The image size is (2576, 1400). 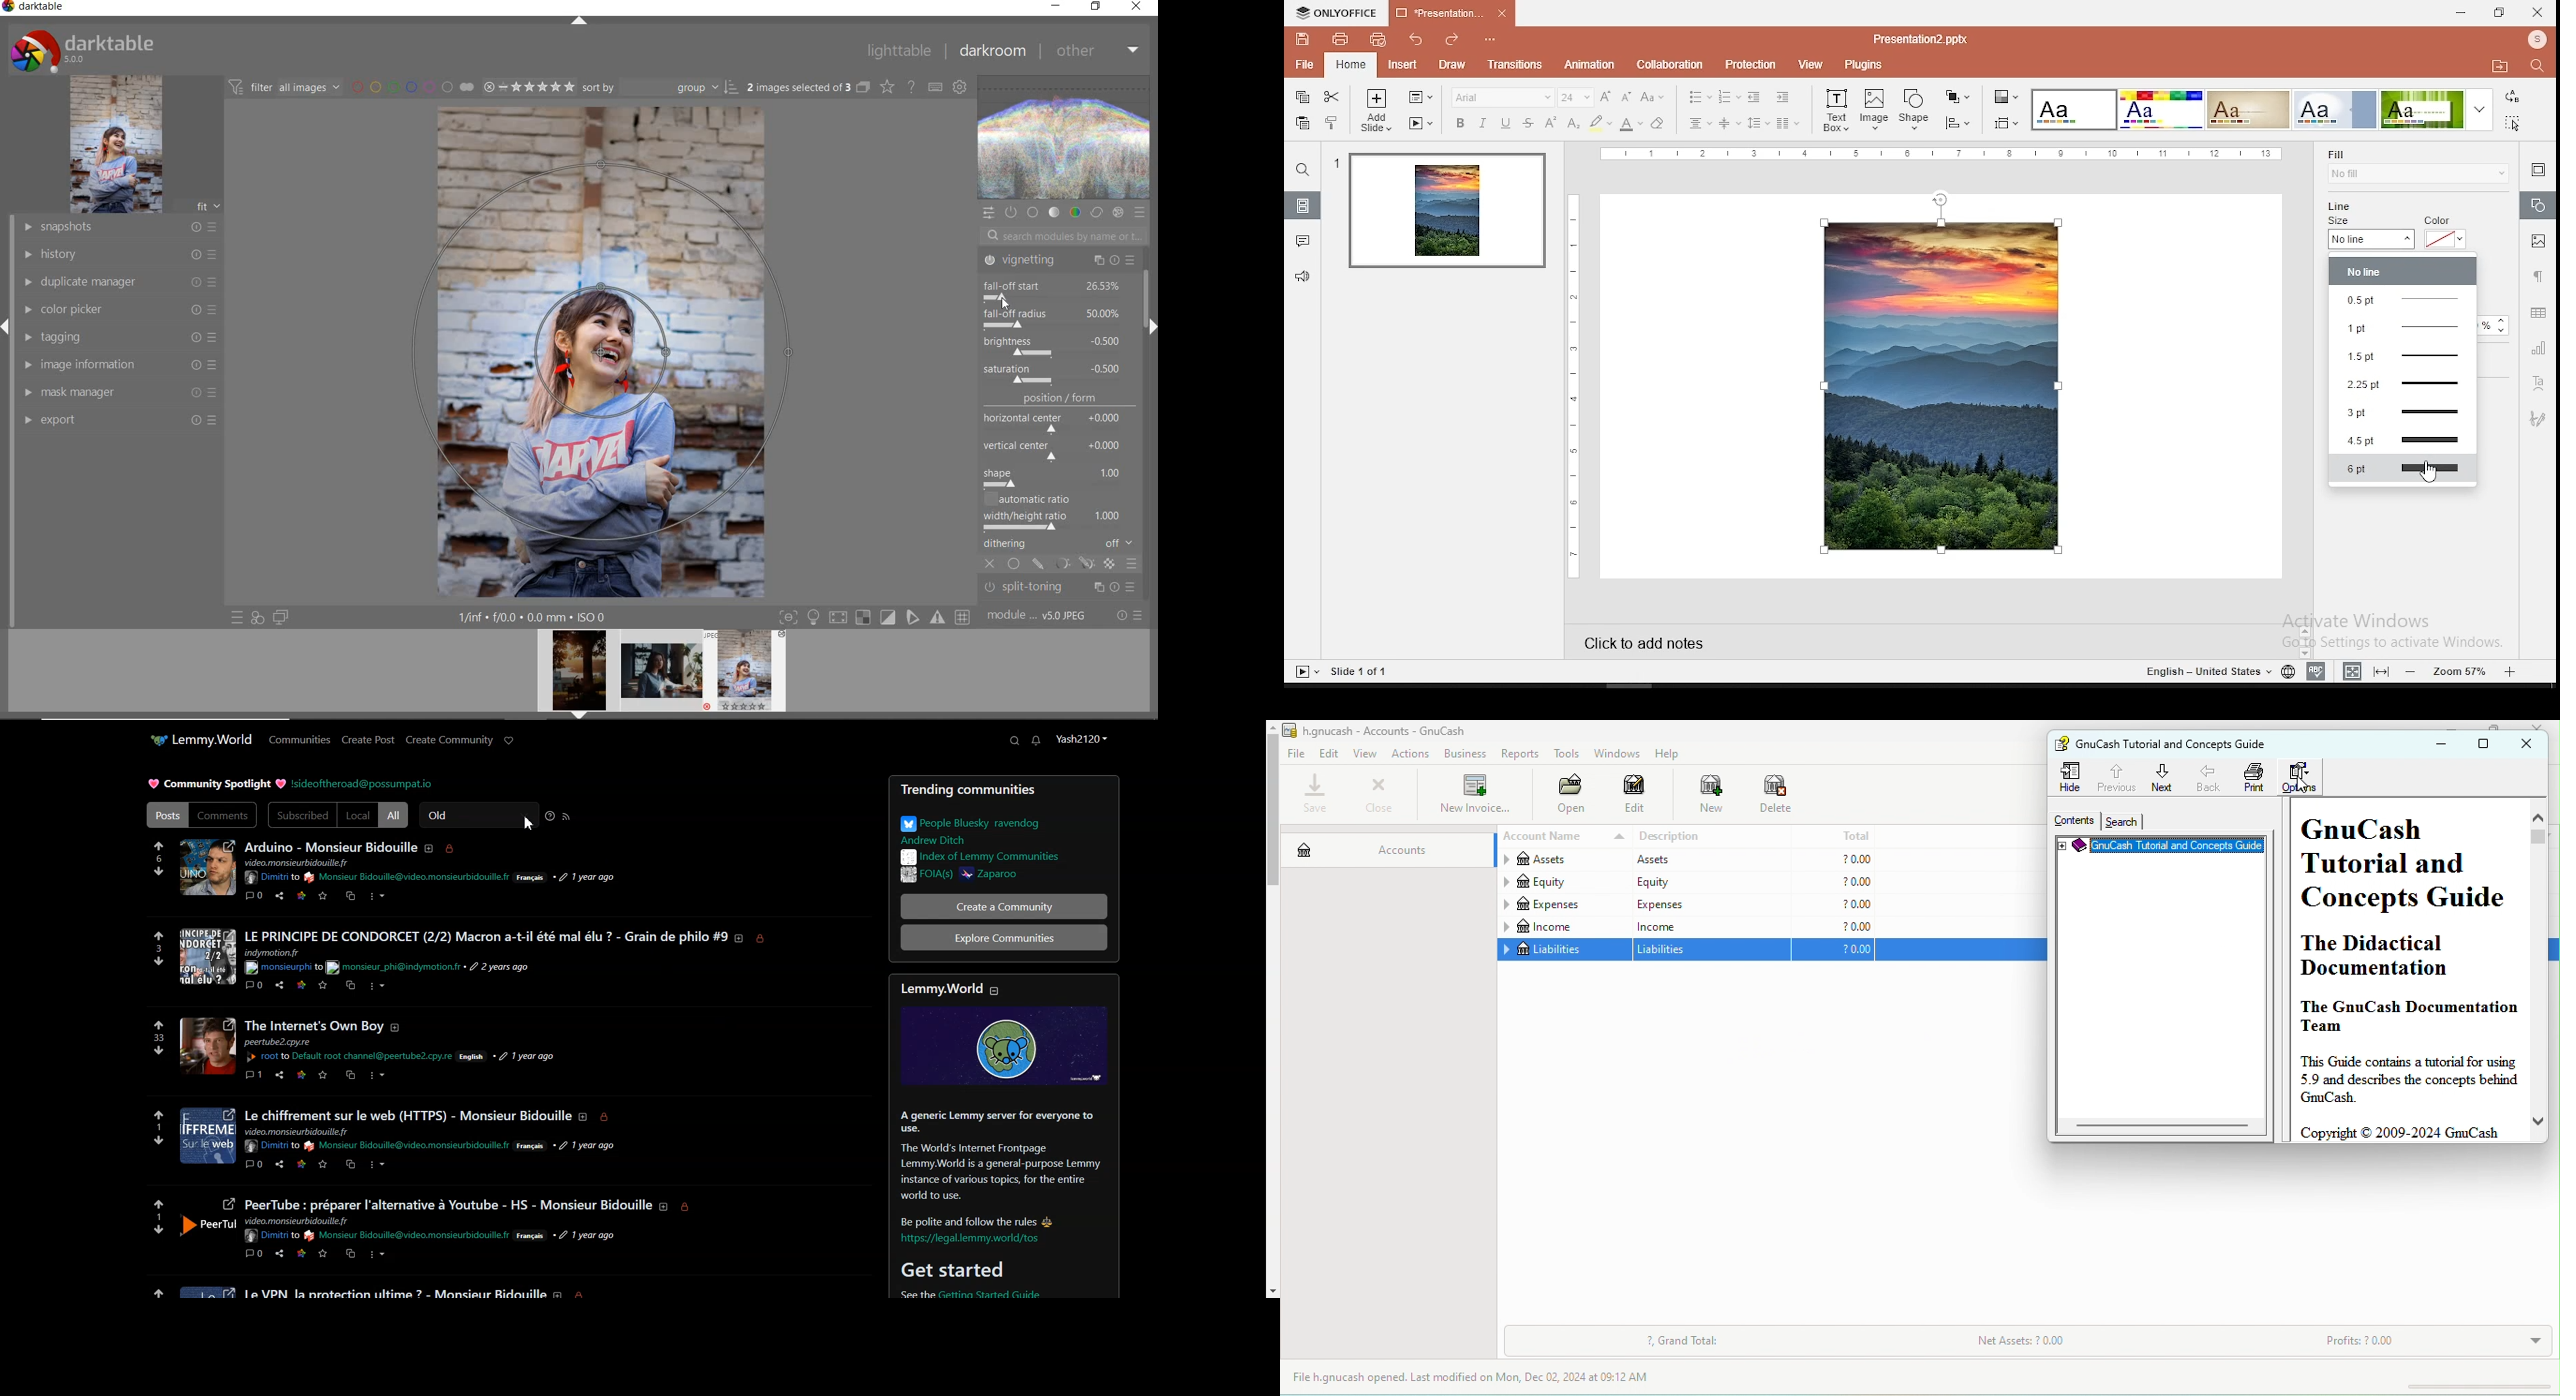 What do you see at coordinates (1702, 796) in the screenshot?
I see `new` at bounding box center [1702, 796].